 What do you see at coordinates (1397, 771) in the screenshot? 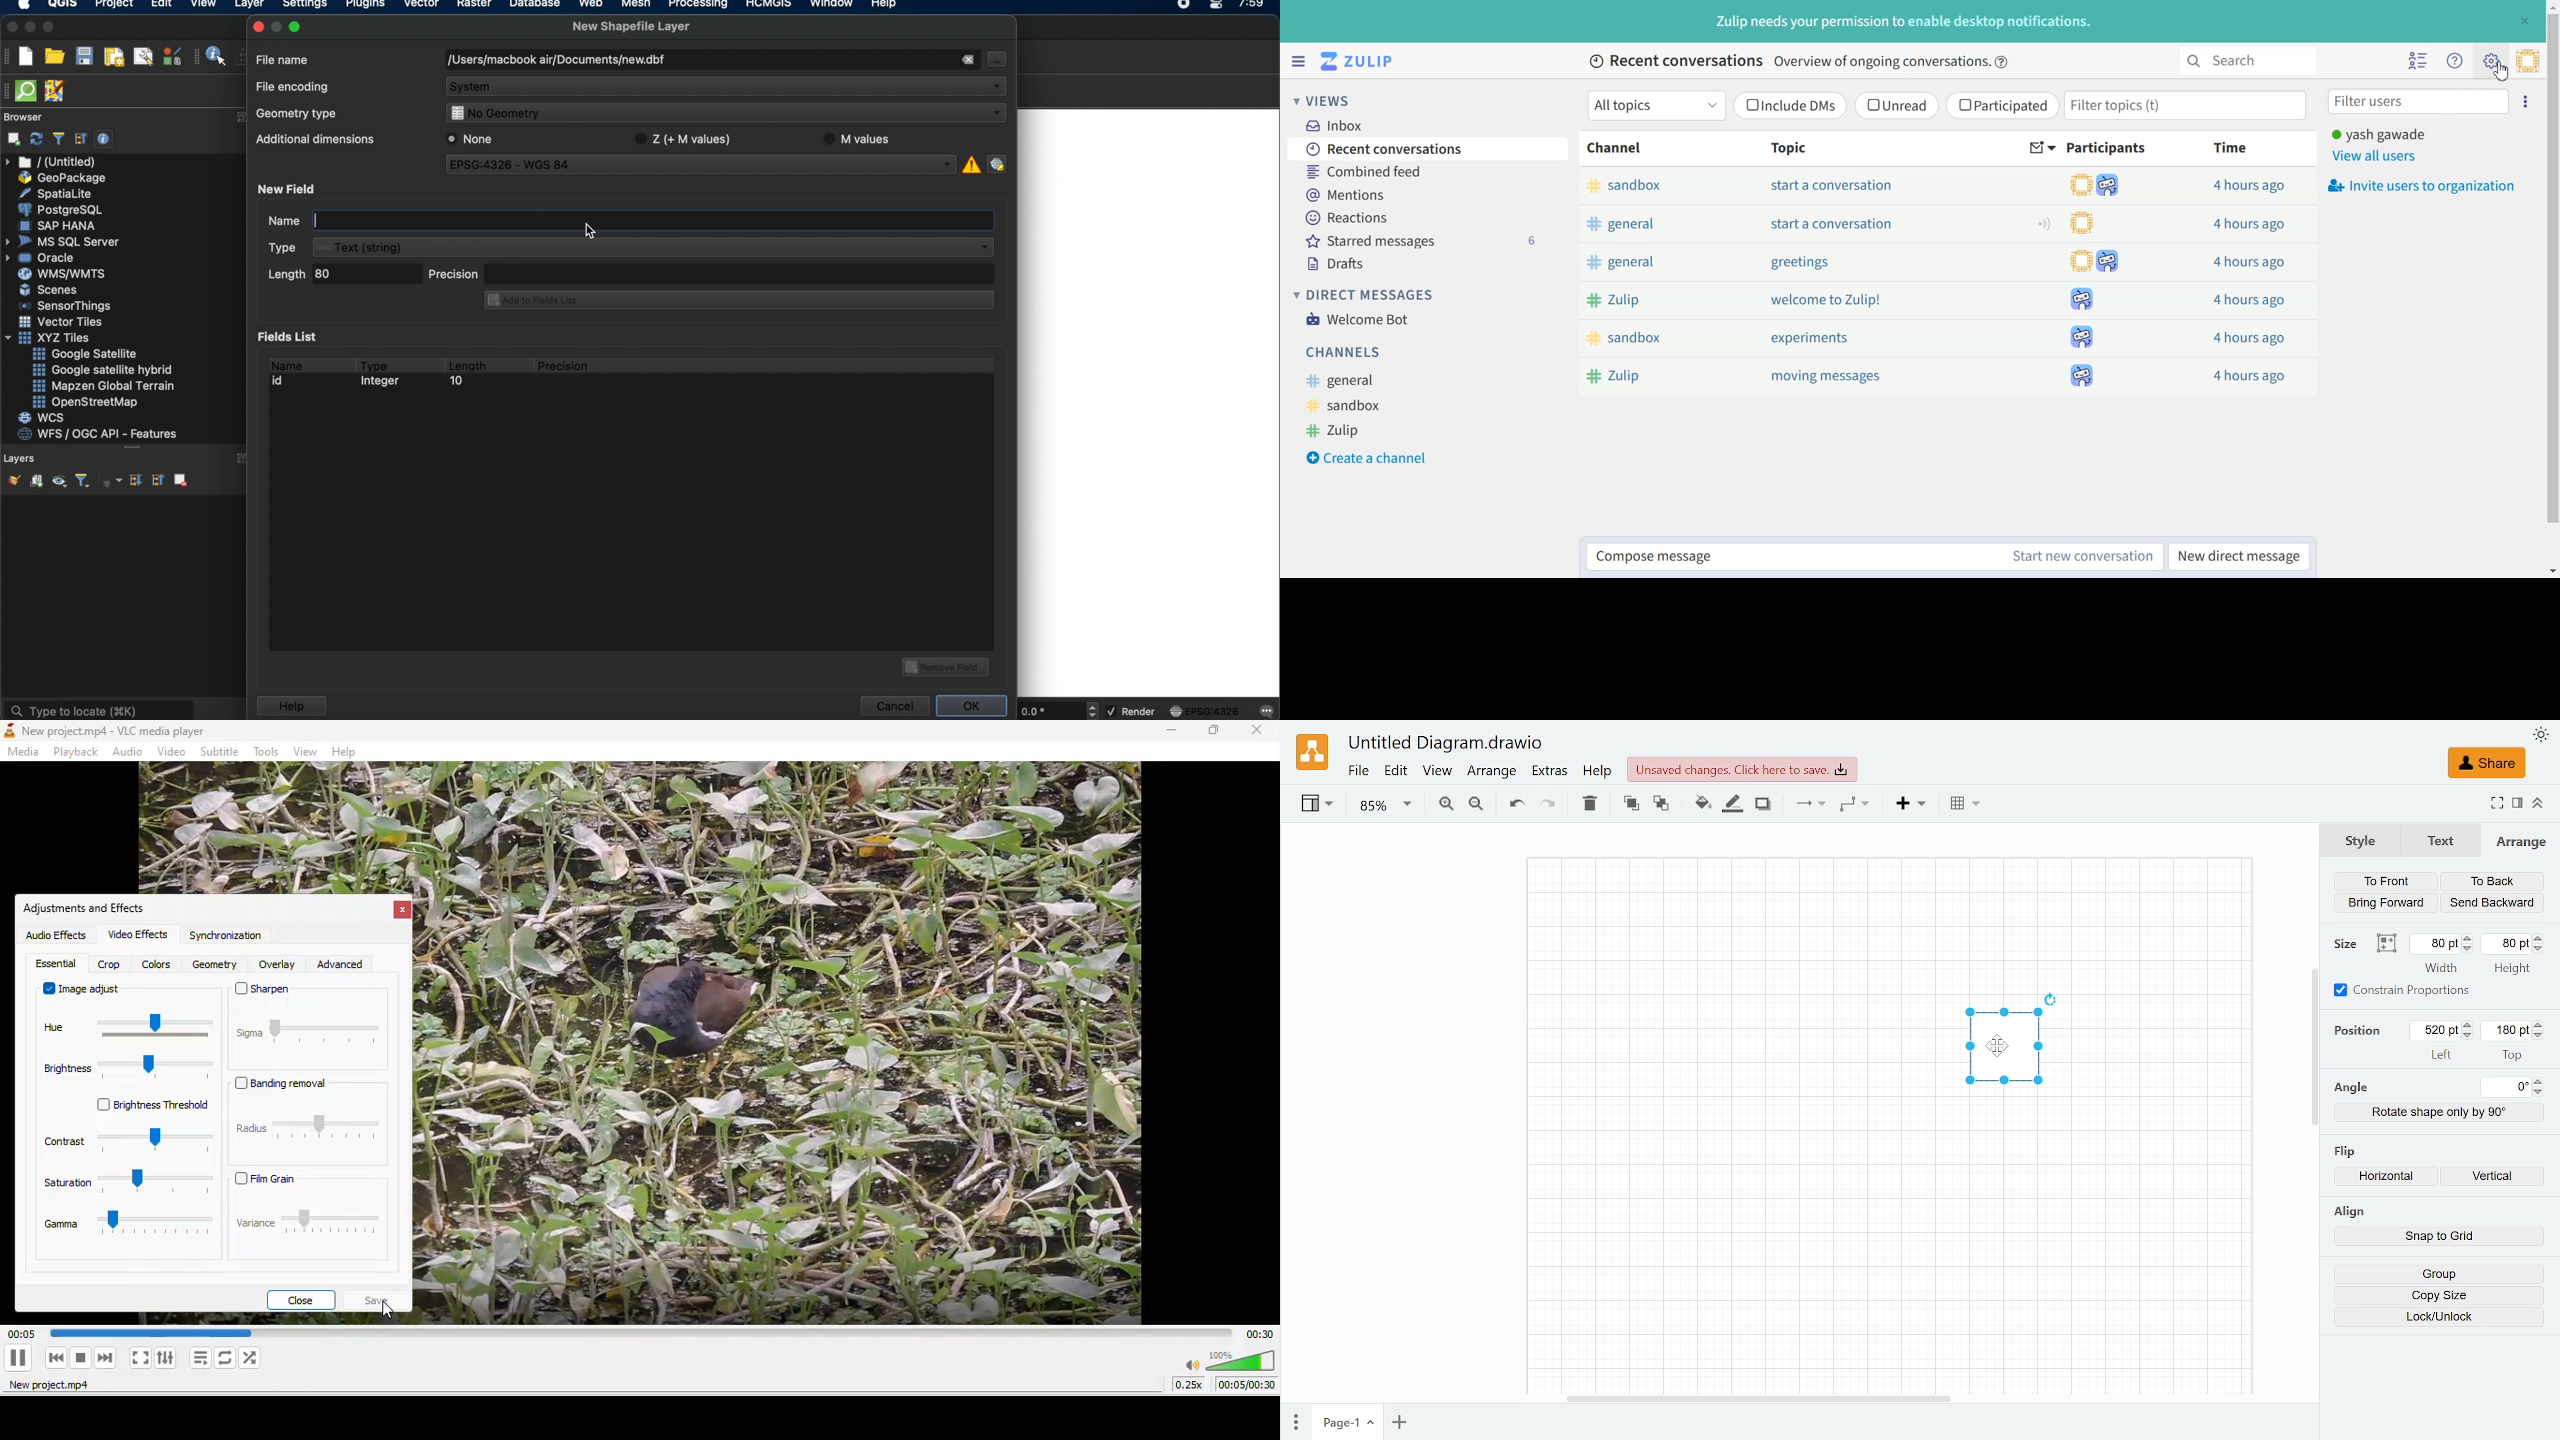
I see `Edit` at bounding box center [1397, 771].